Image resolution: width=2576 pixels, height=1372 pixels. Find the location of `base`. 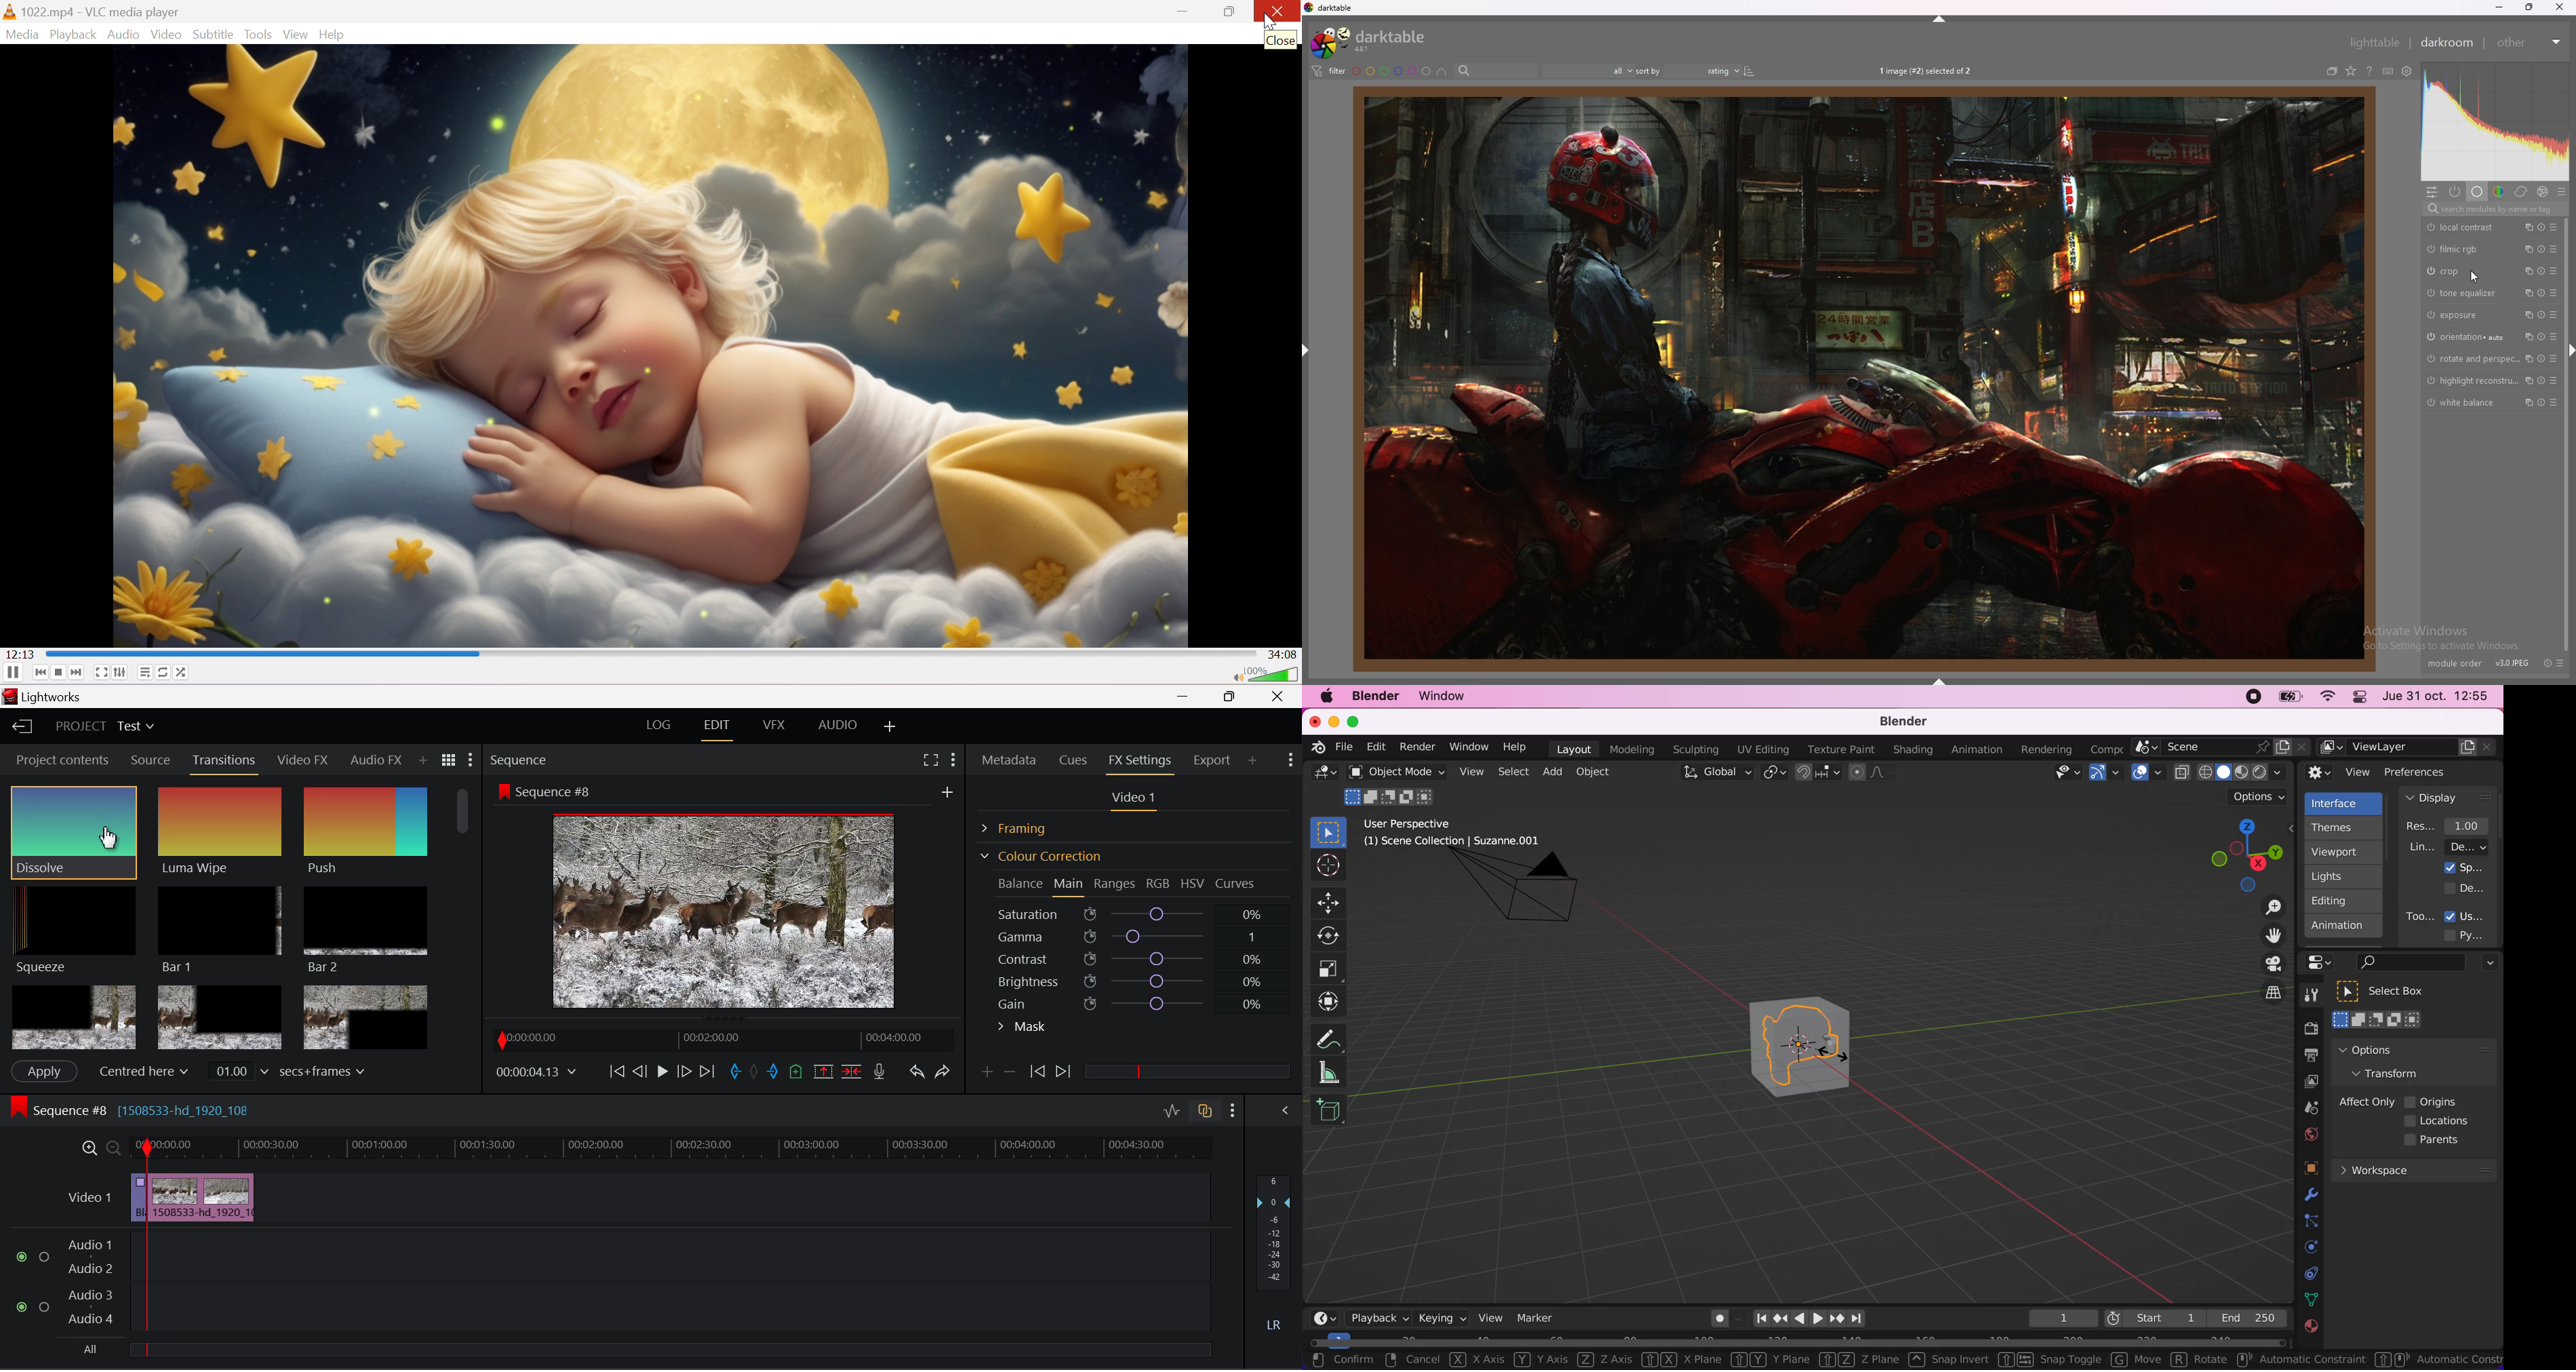

base is located at coordinates (2478, 192).